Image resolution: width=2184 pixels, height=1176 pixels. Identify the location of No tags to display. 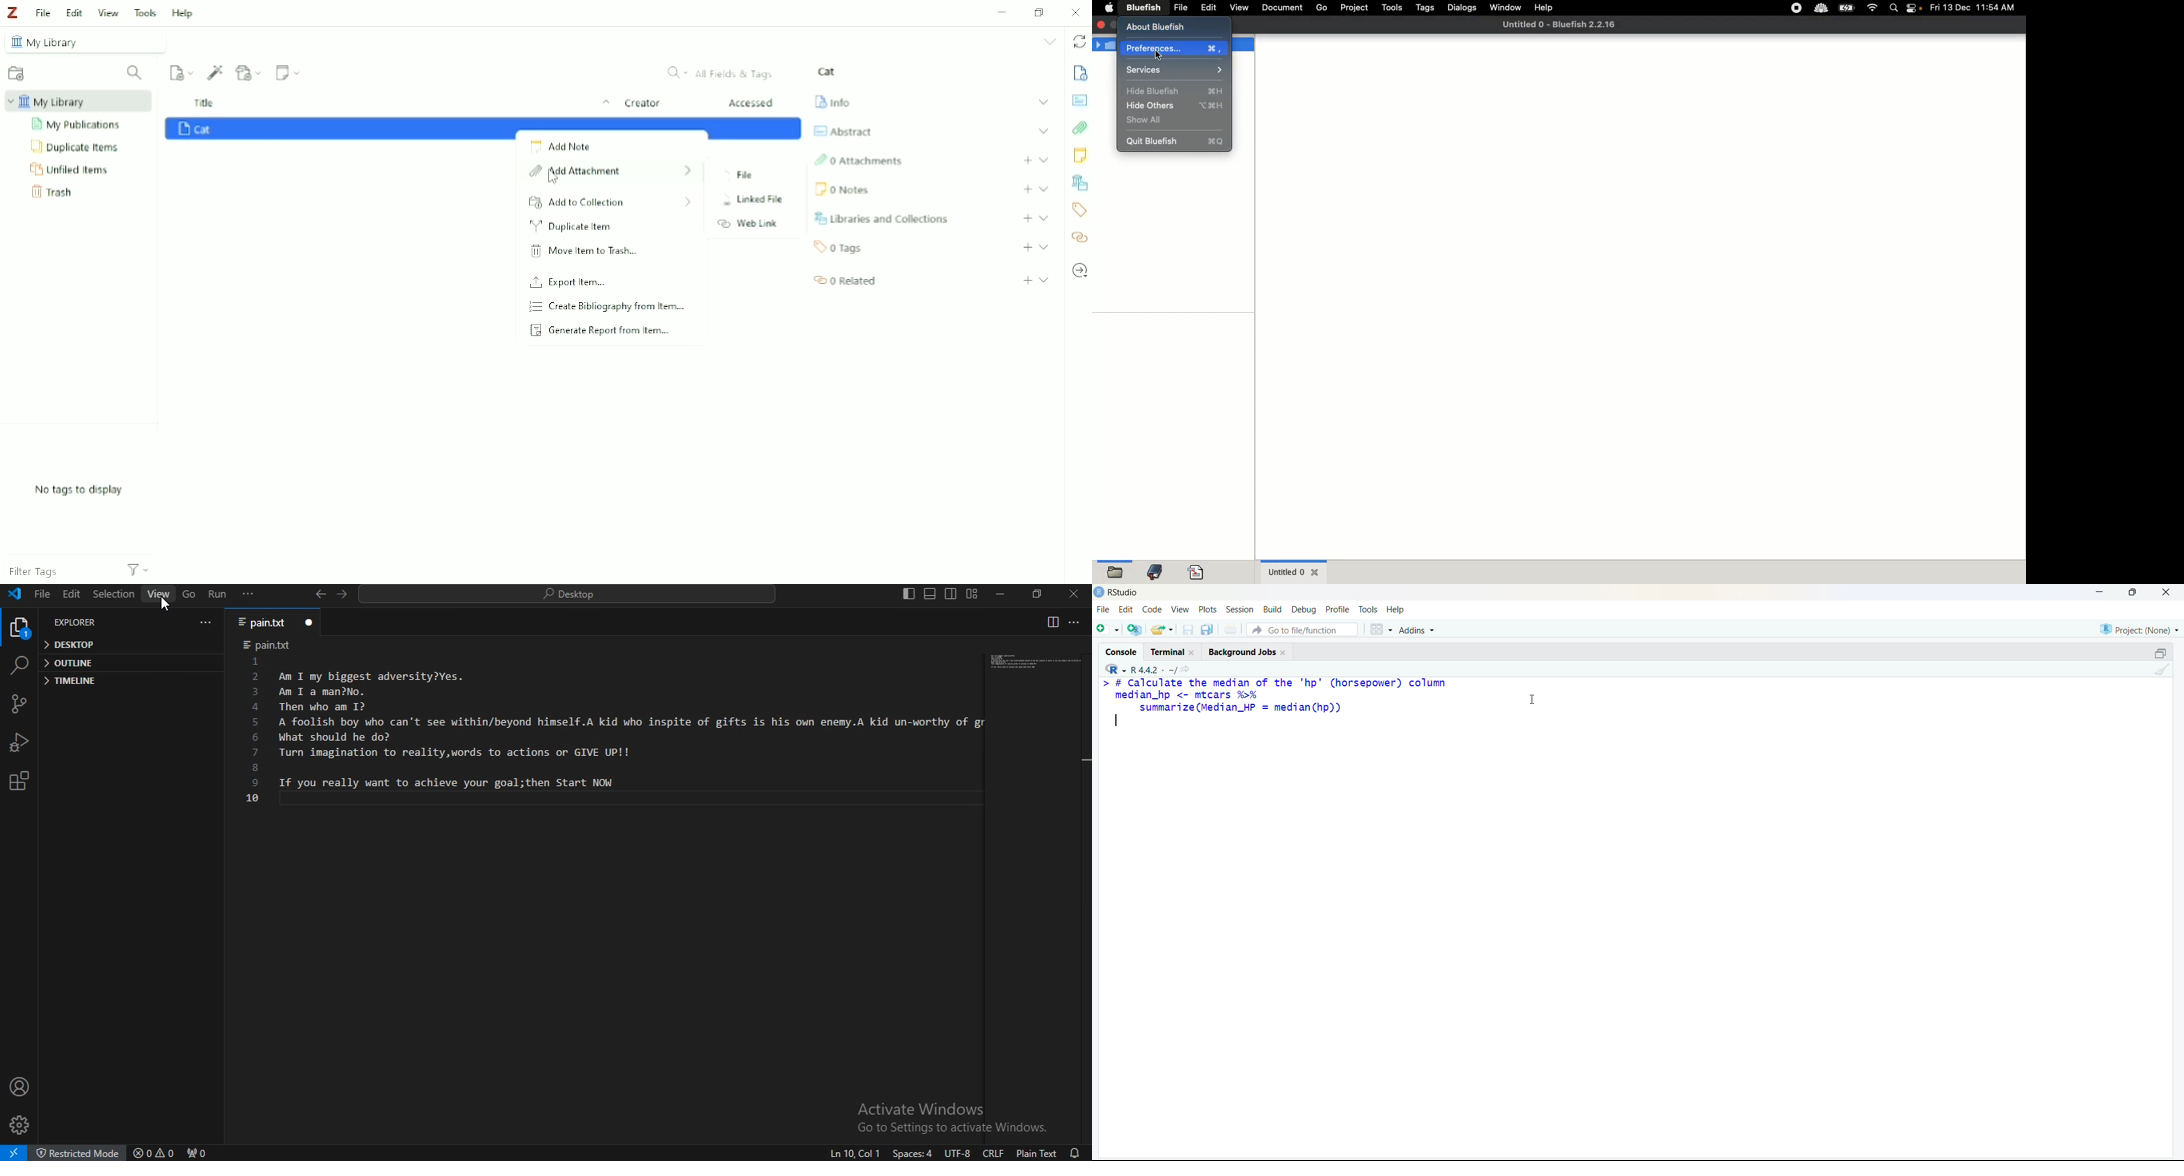
(81, 490).